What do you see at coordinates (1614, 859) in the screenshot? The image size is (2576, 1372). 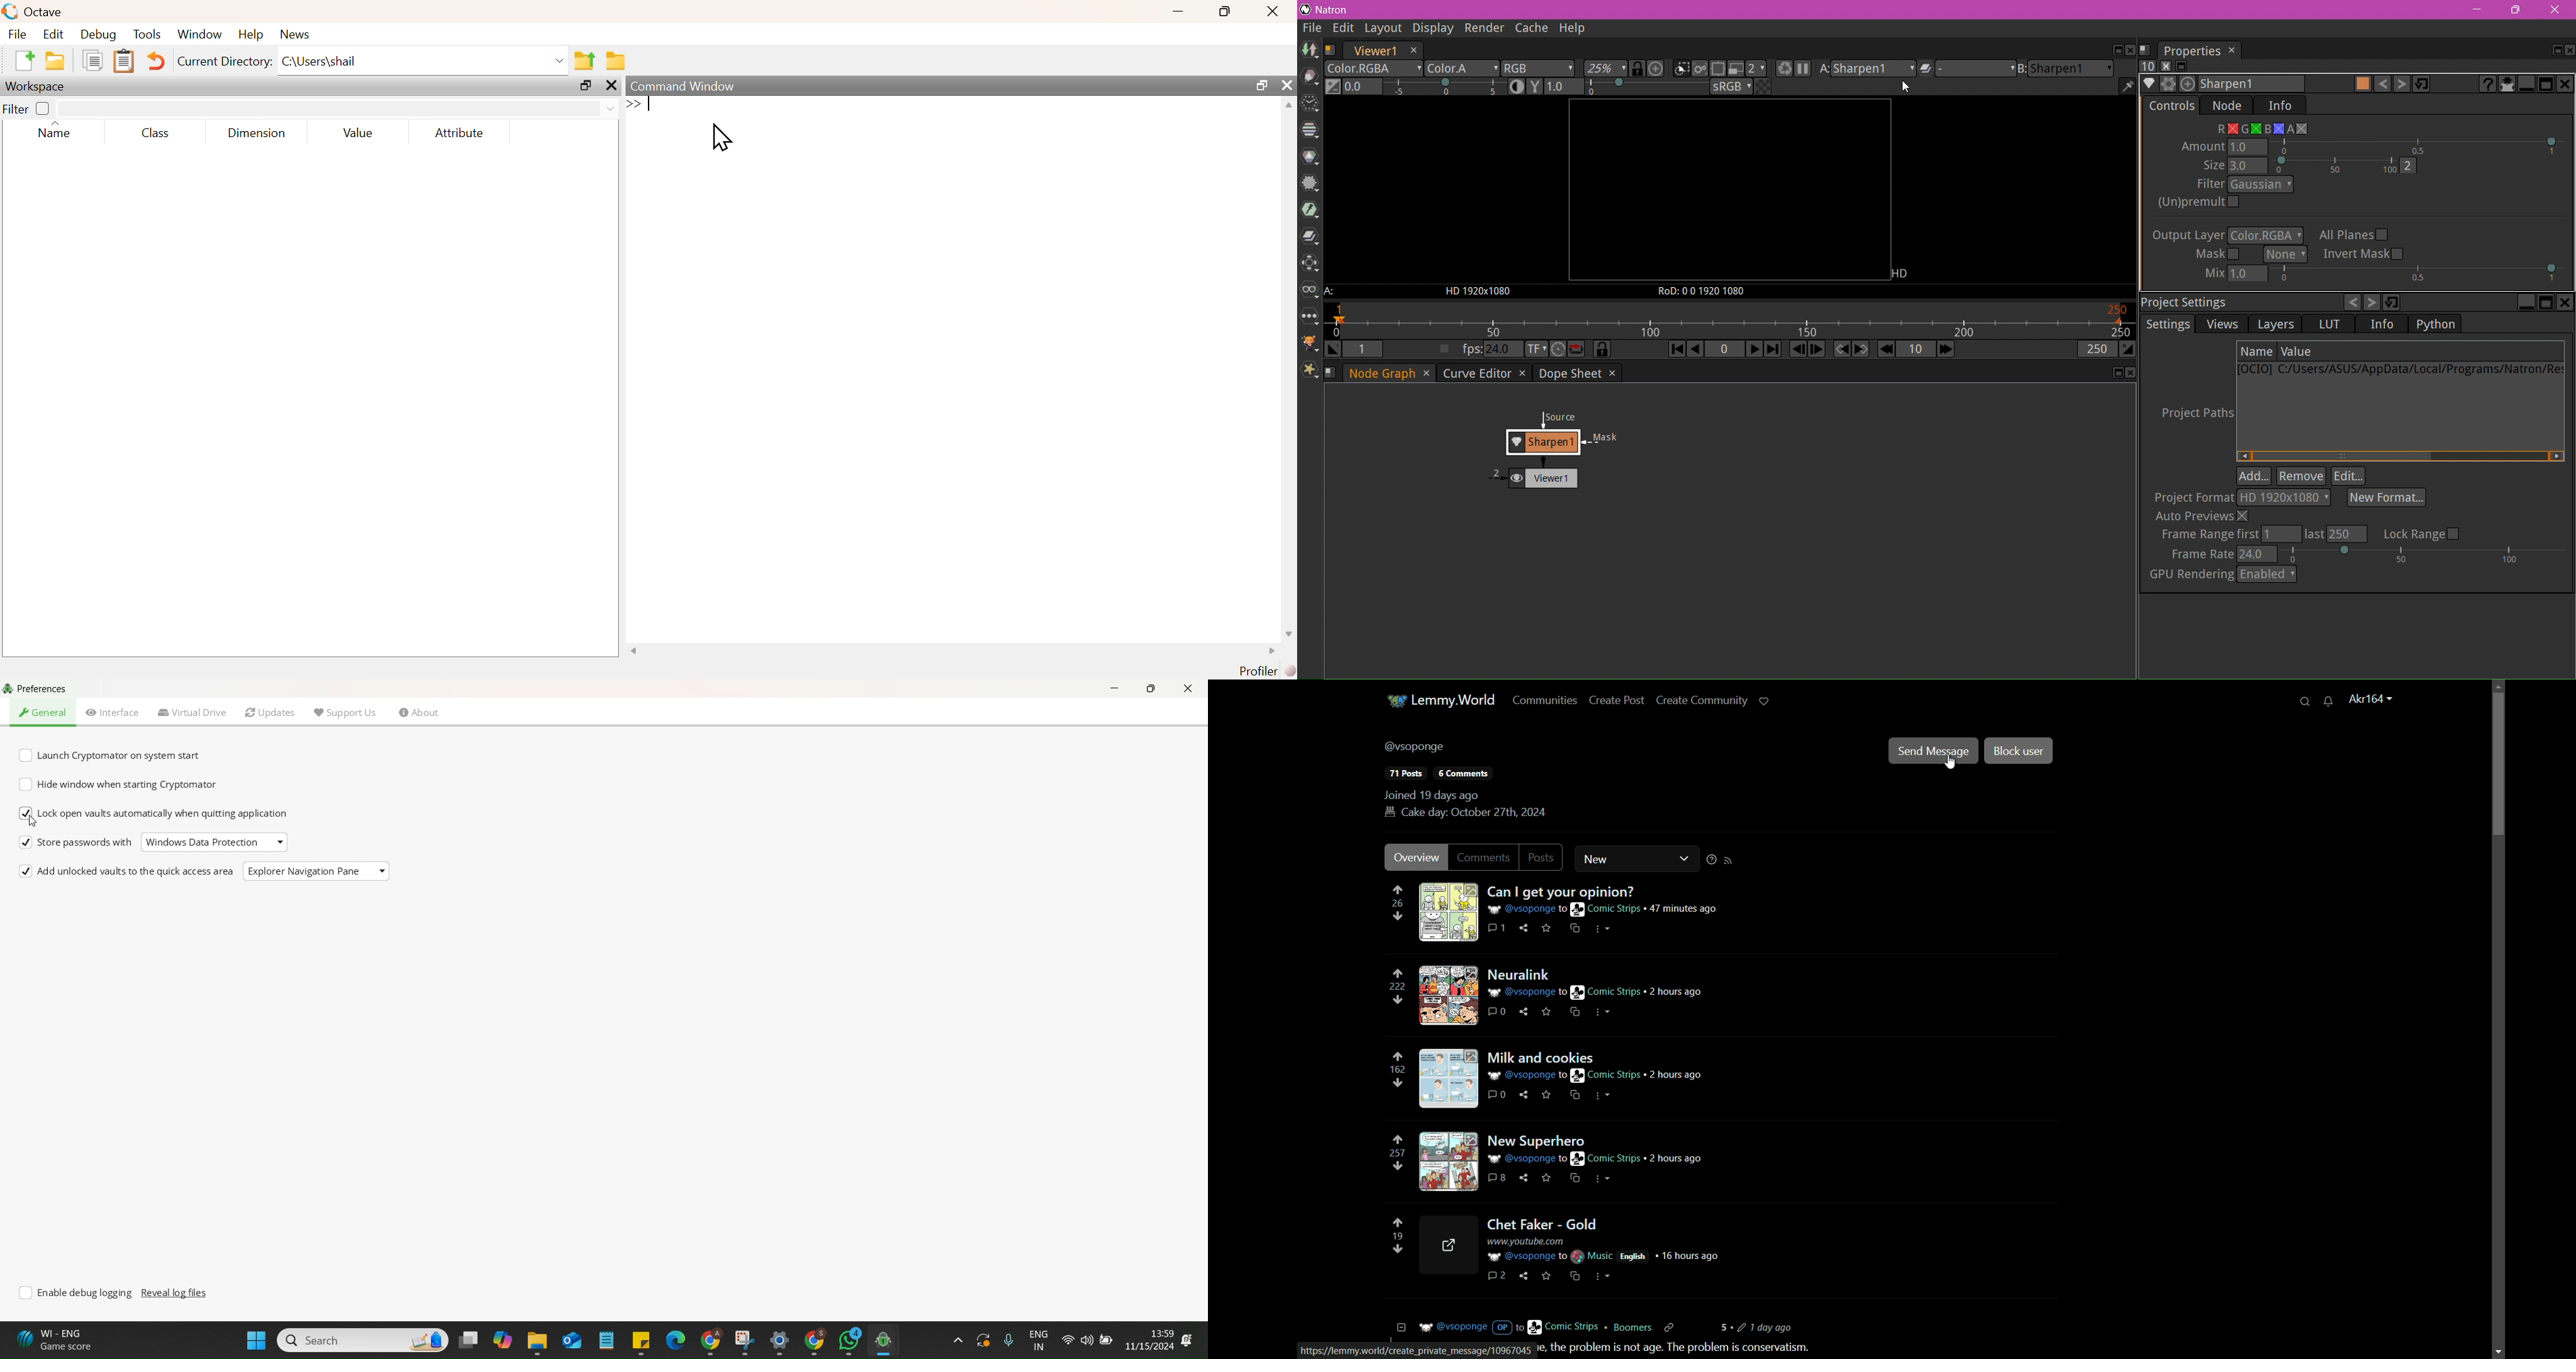 I see `new` at bounding box center [1614, 859].